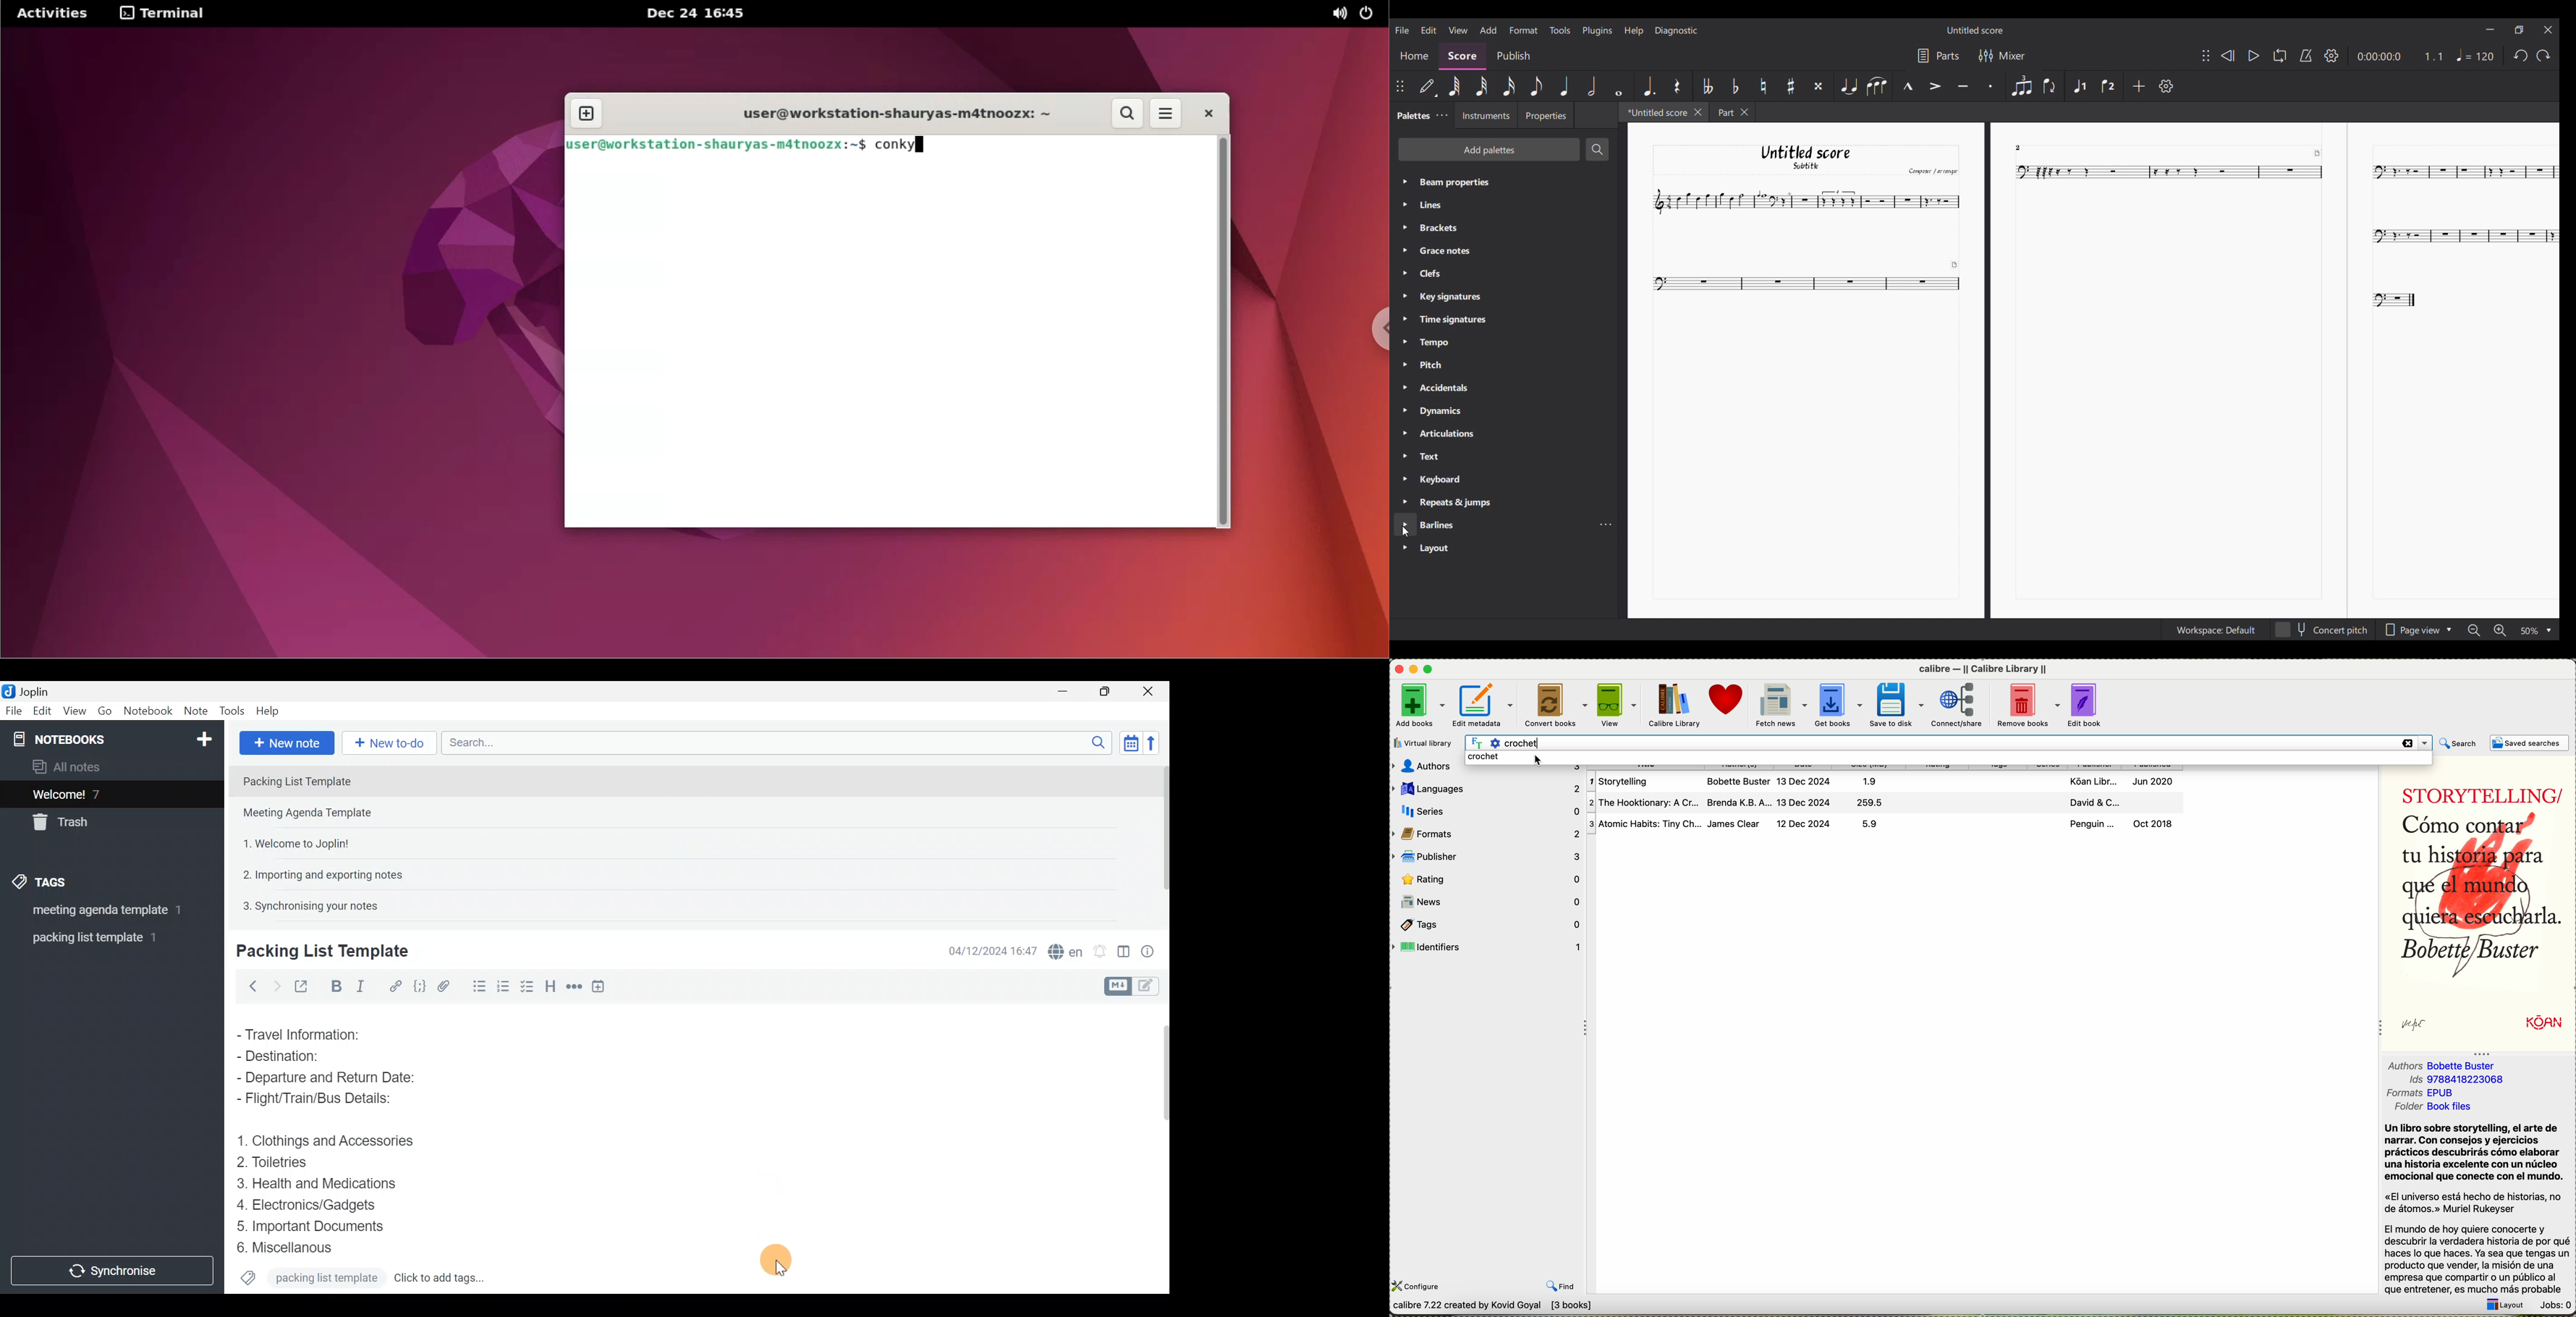 The width and height of the screenshot is (2576, 1344). I want to click on EPUB, so click(2445, 1094).